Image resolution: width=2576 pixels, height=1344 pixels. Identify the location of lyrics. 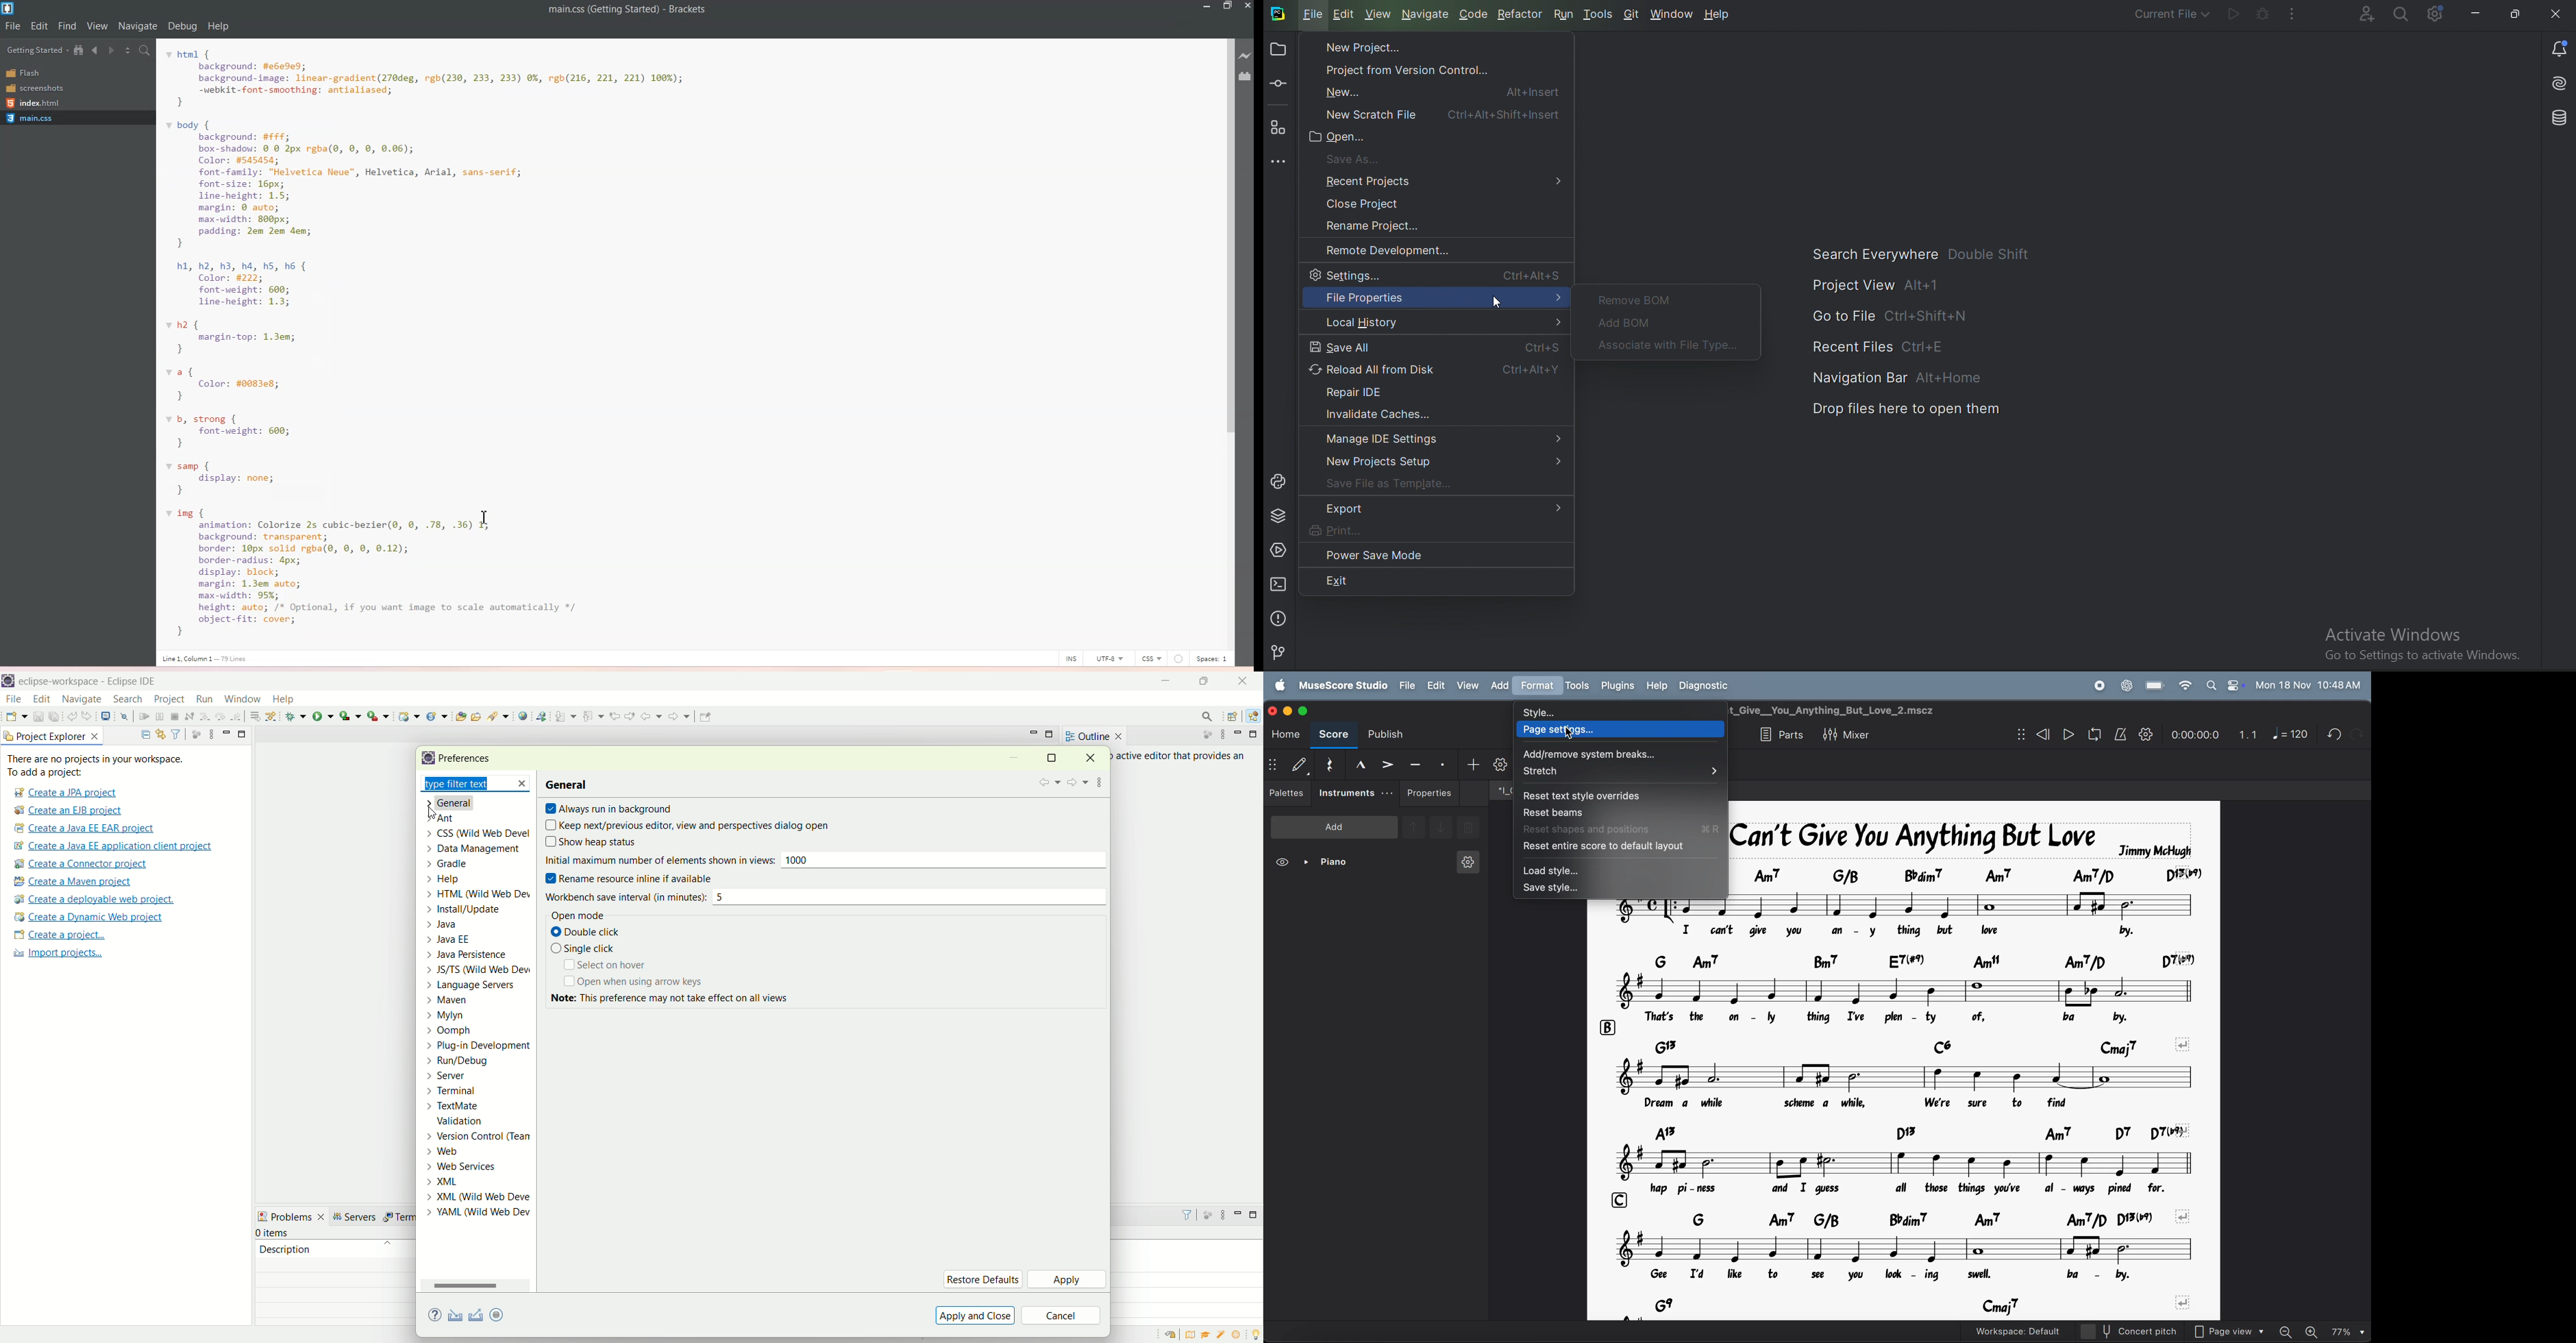
(1900, 1106).